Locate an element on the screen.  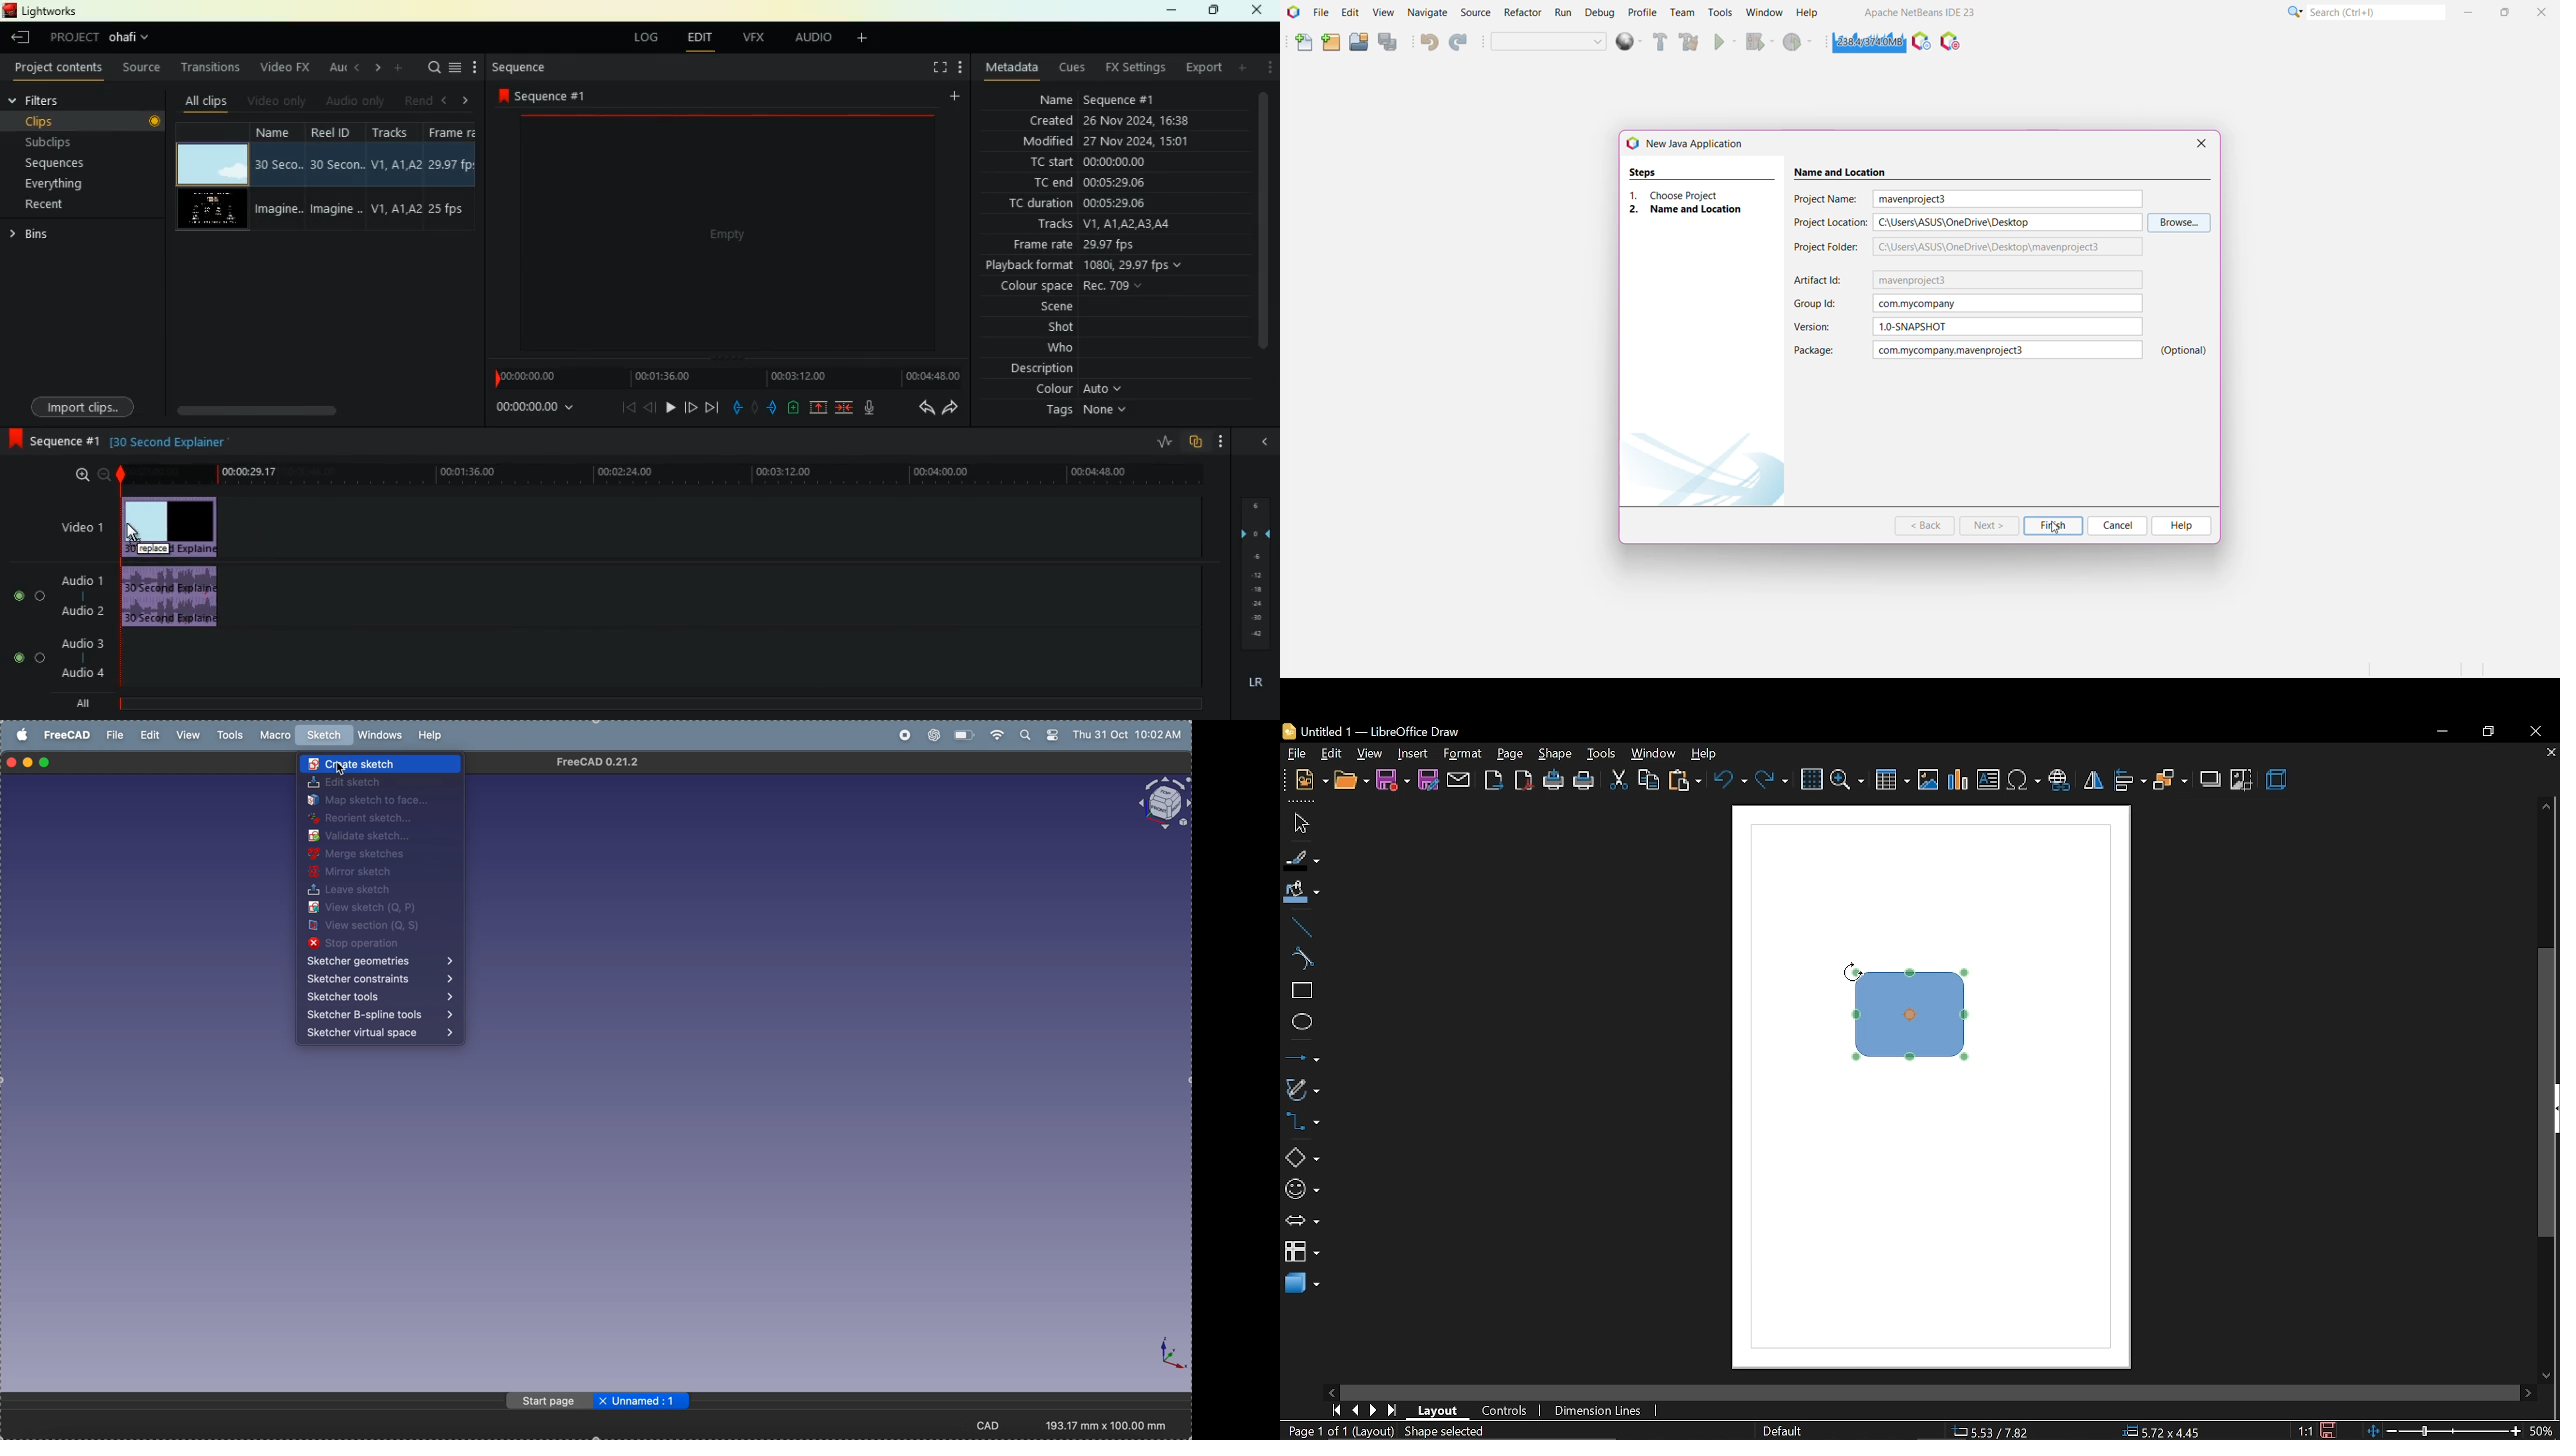
Redo is located at coordinates (1458, 42).